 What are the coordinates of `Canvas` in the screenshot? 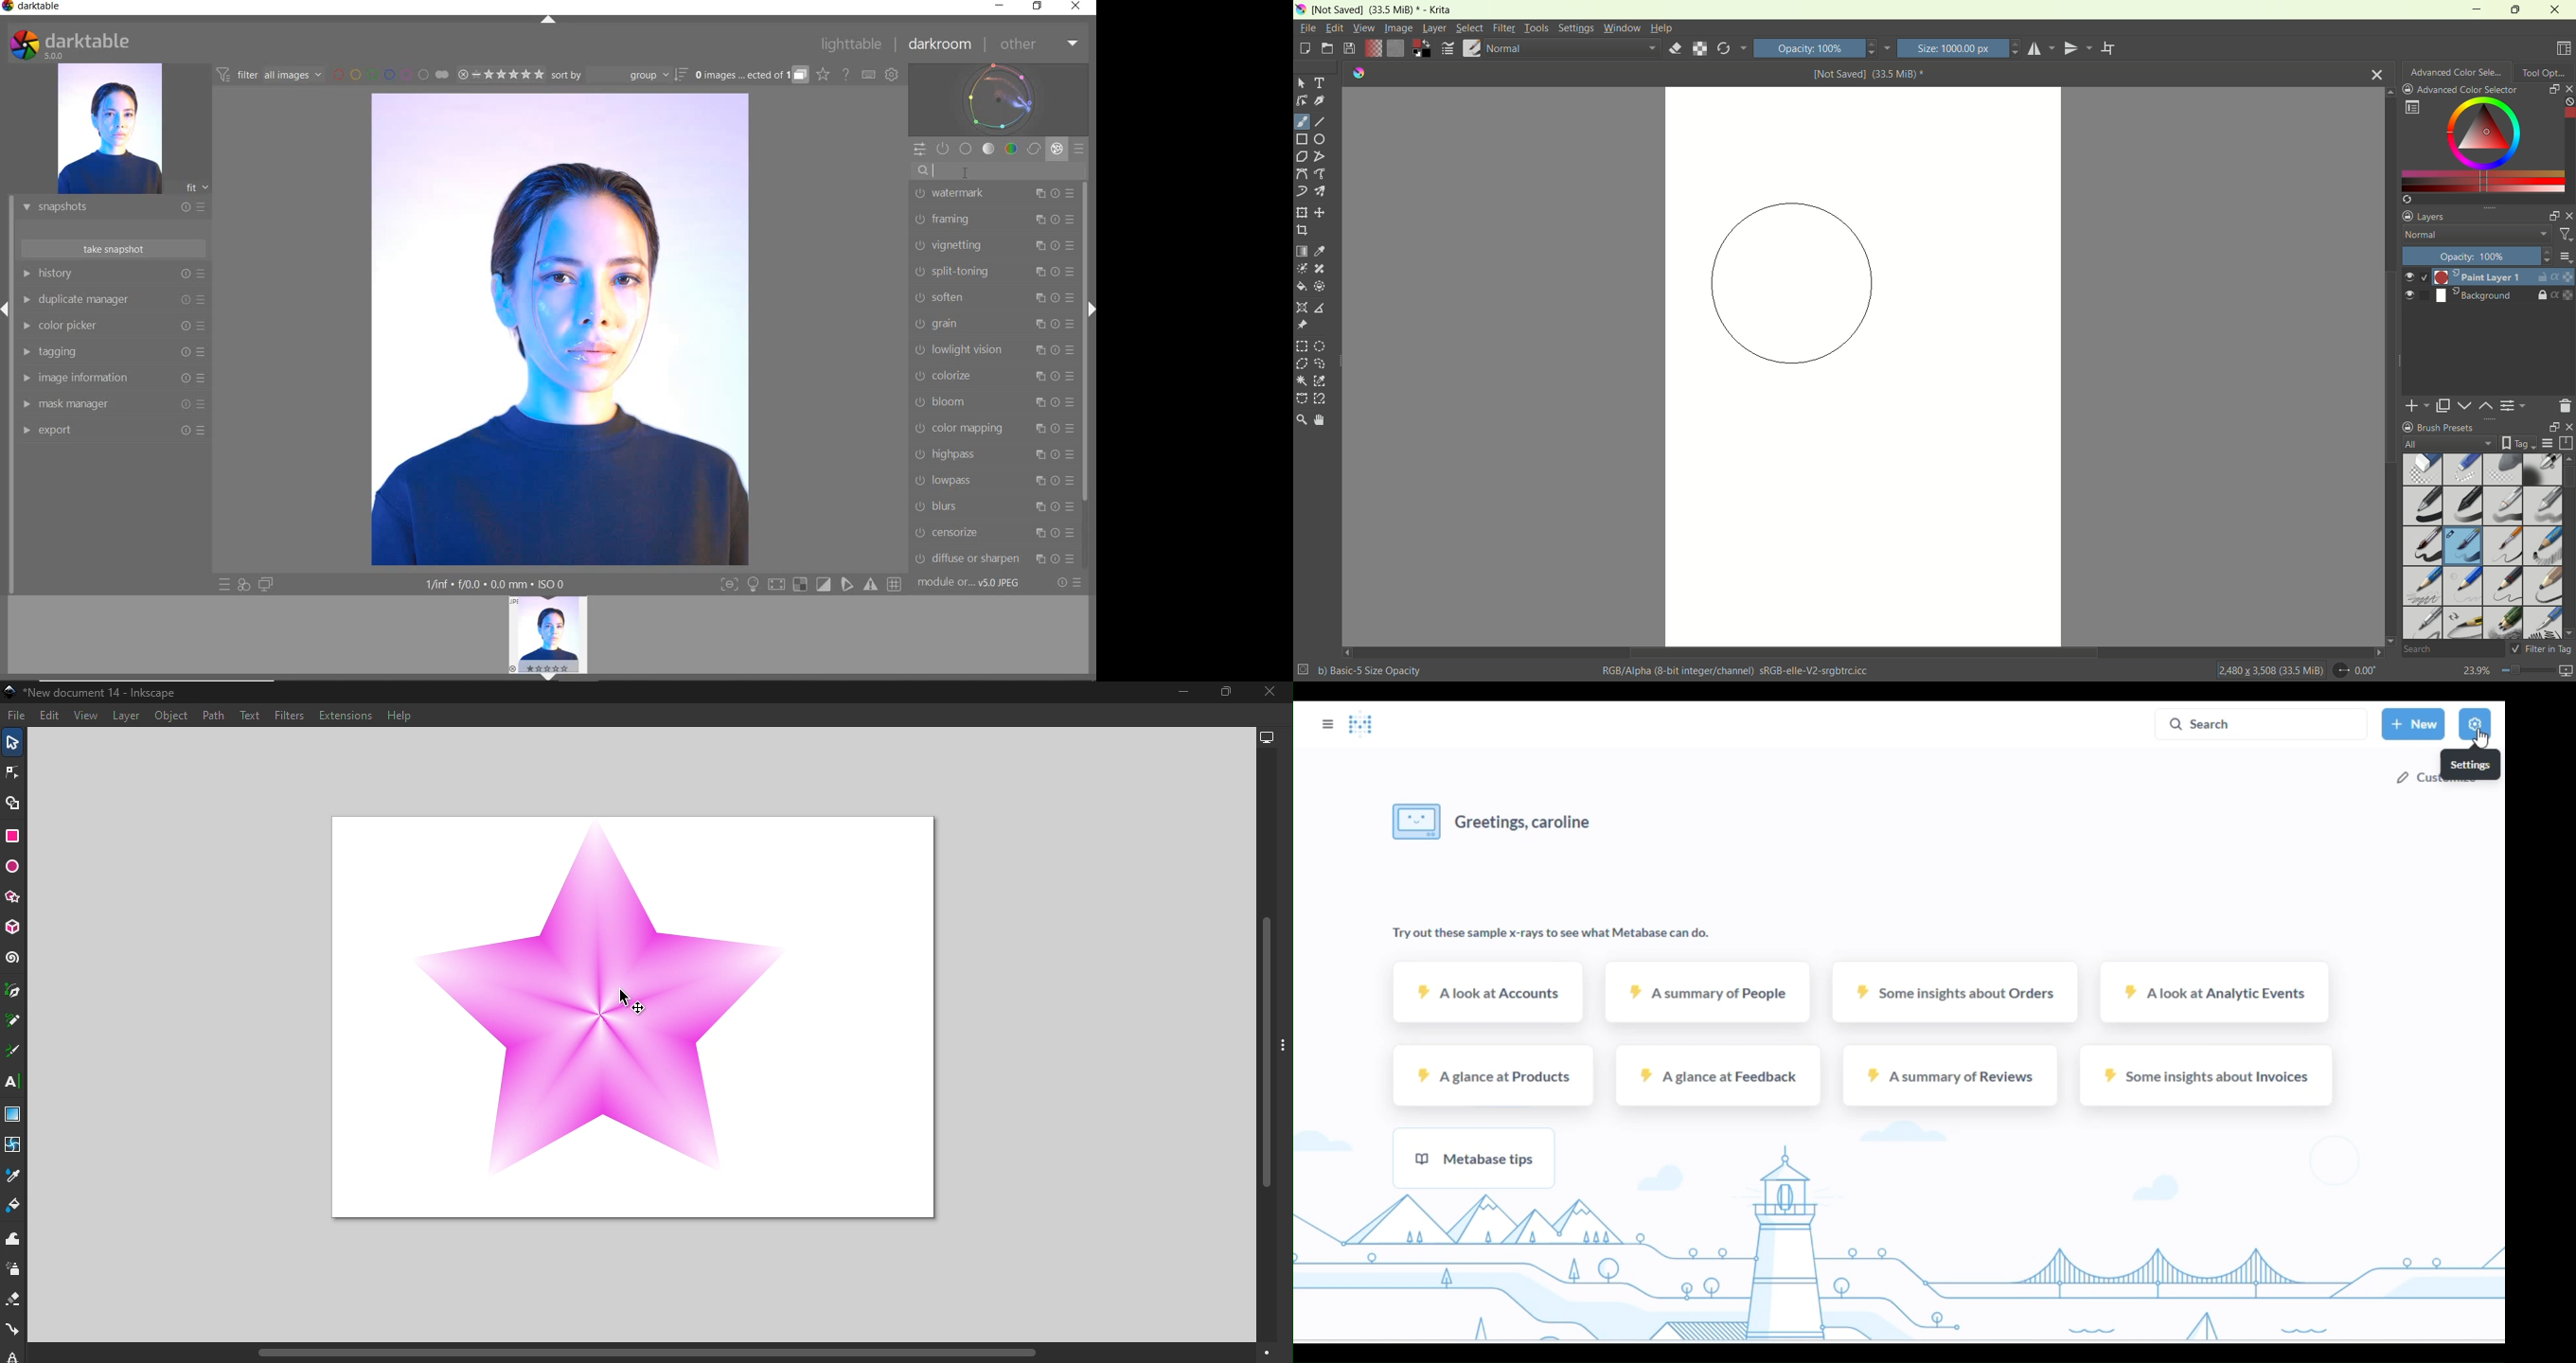 It's located at (640, 1018).